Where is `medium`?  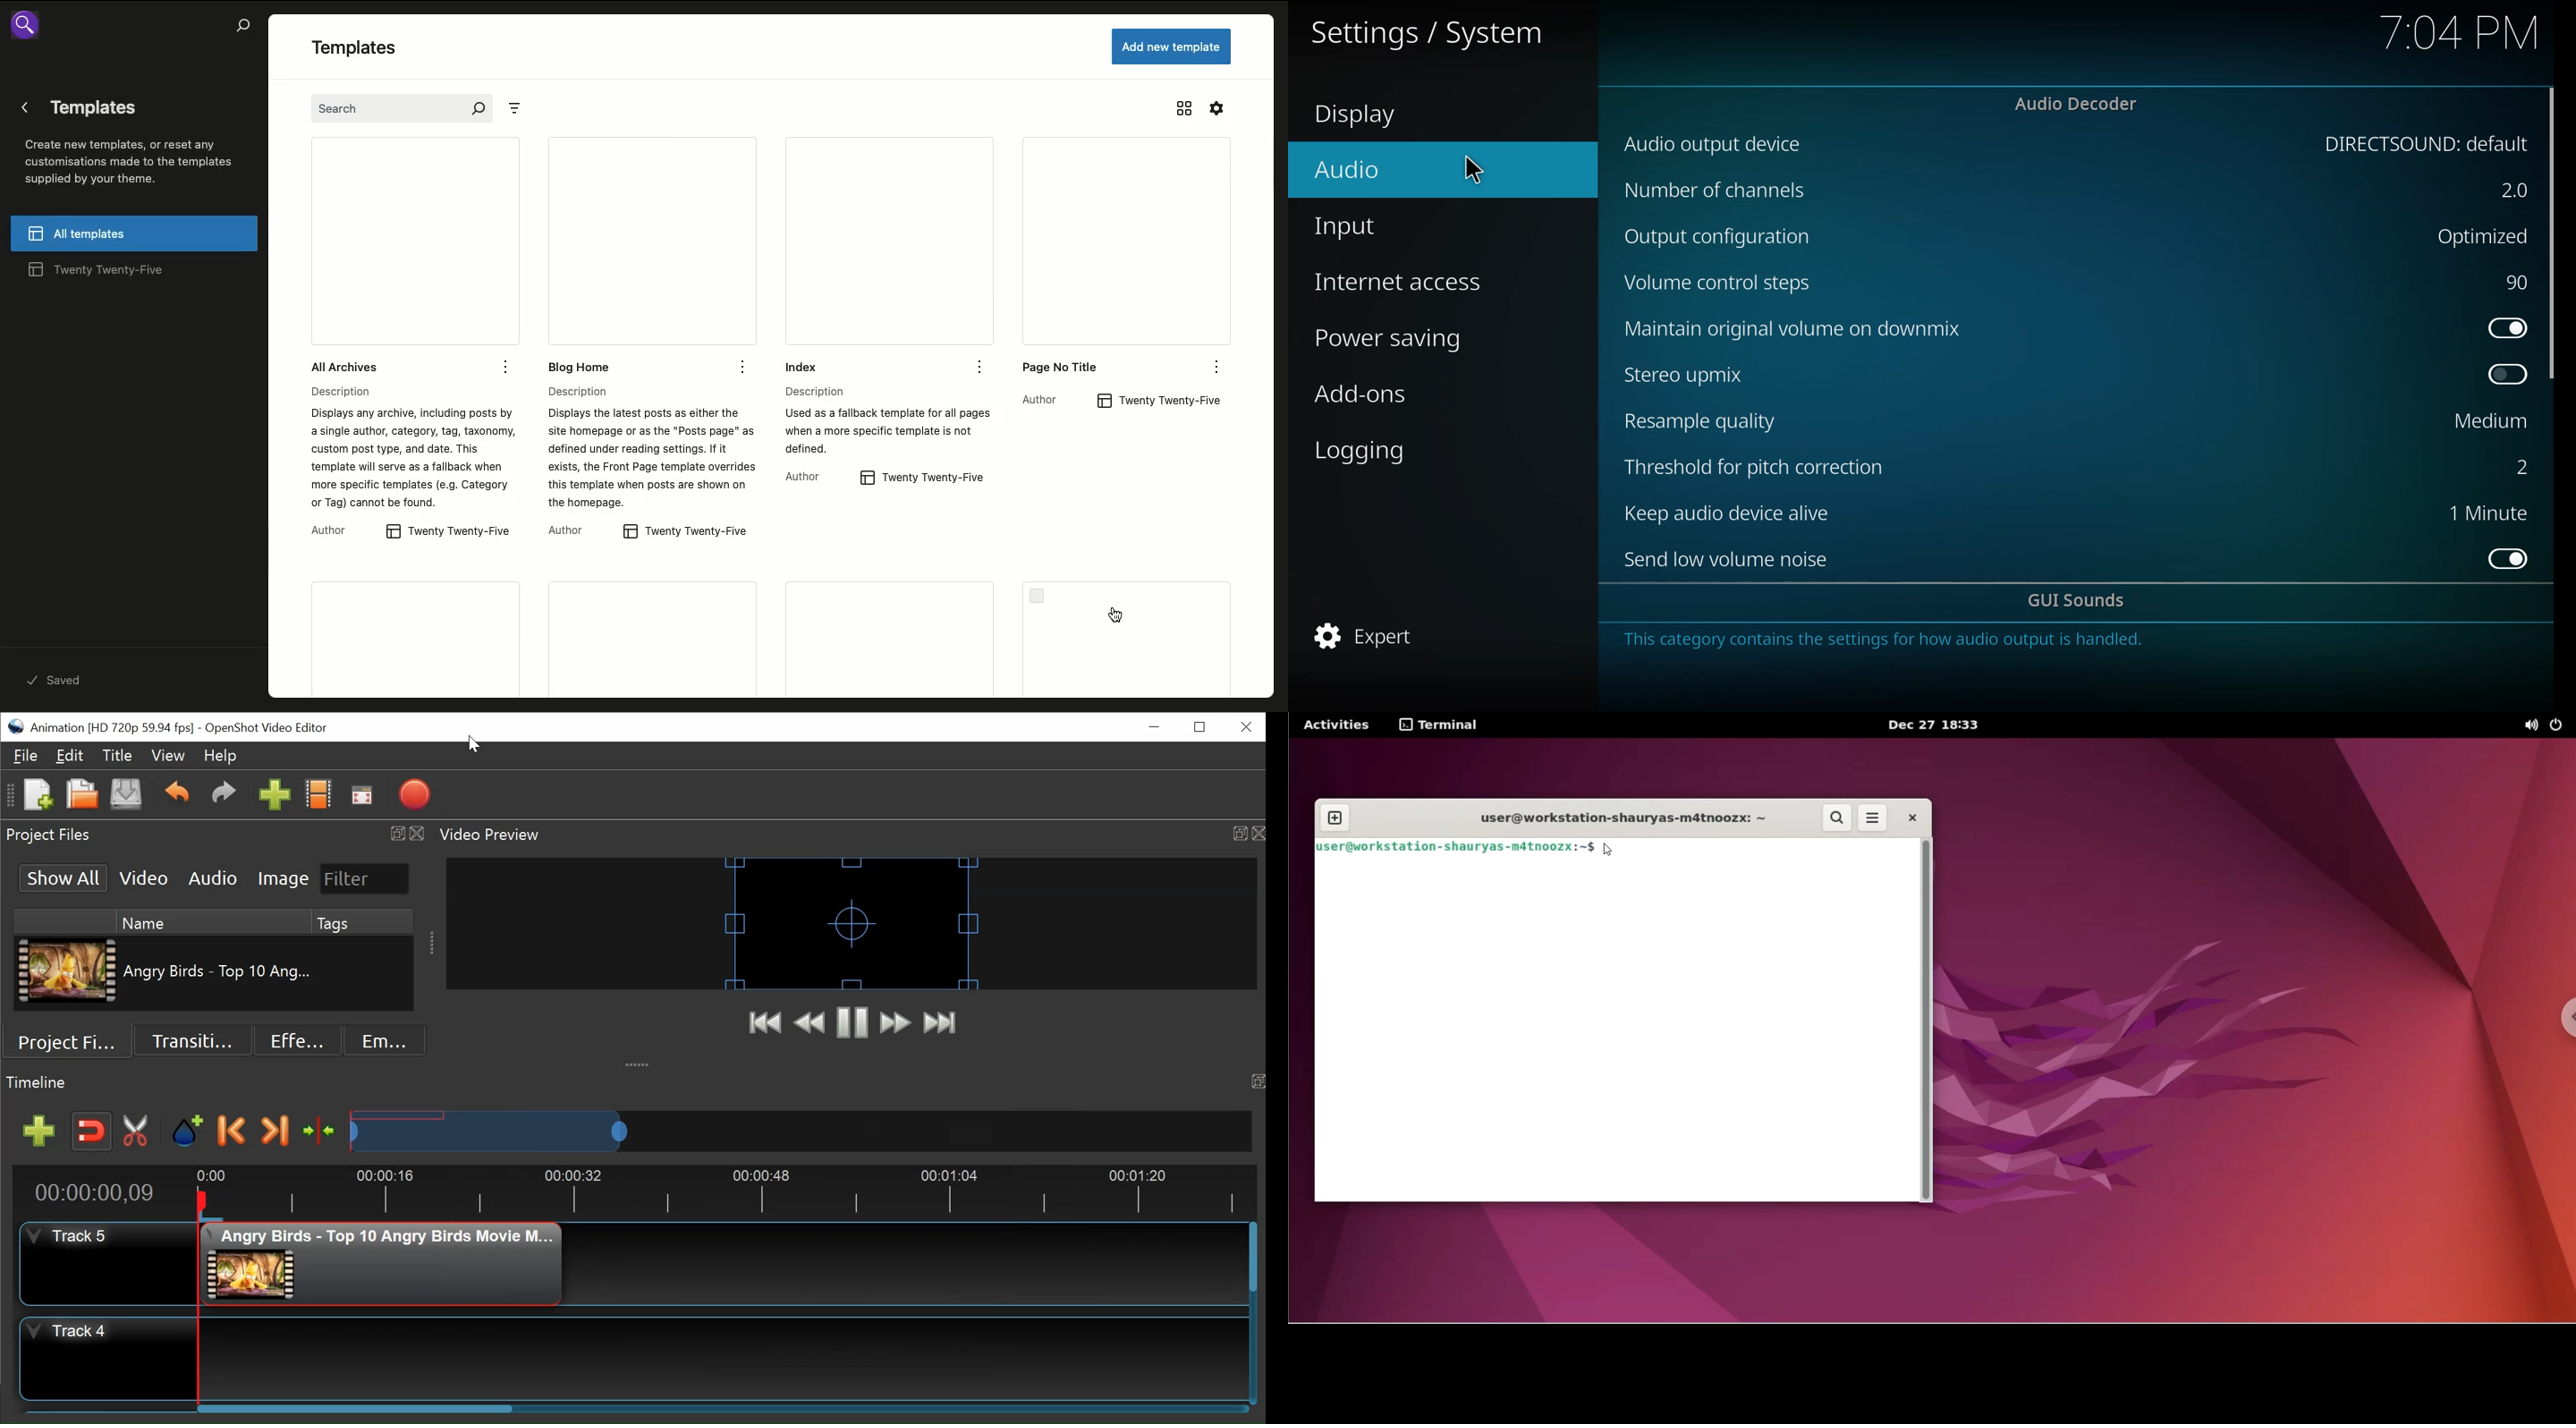
medium is located at coordinates (2491, 420).